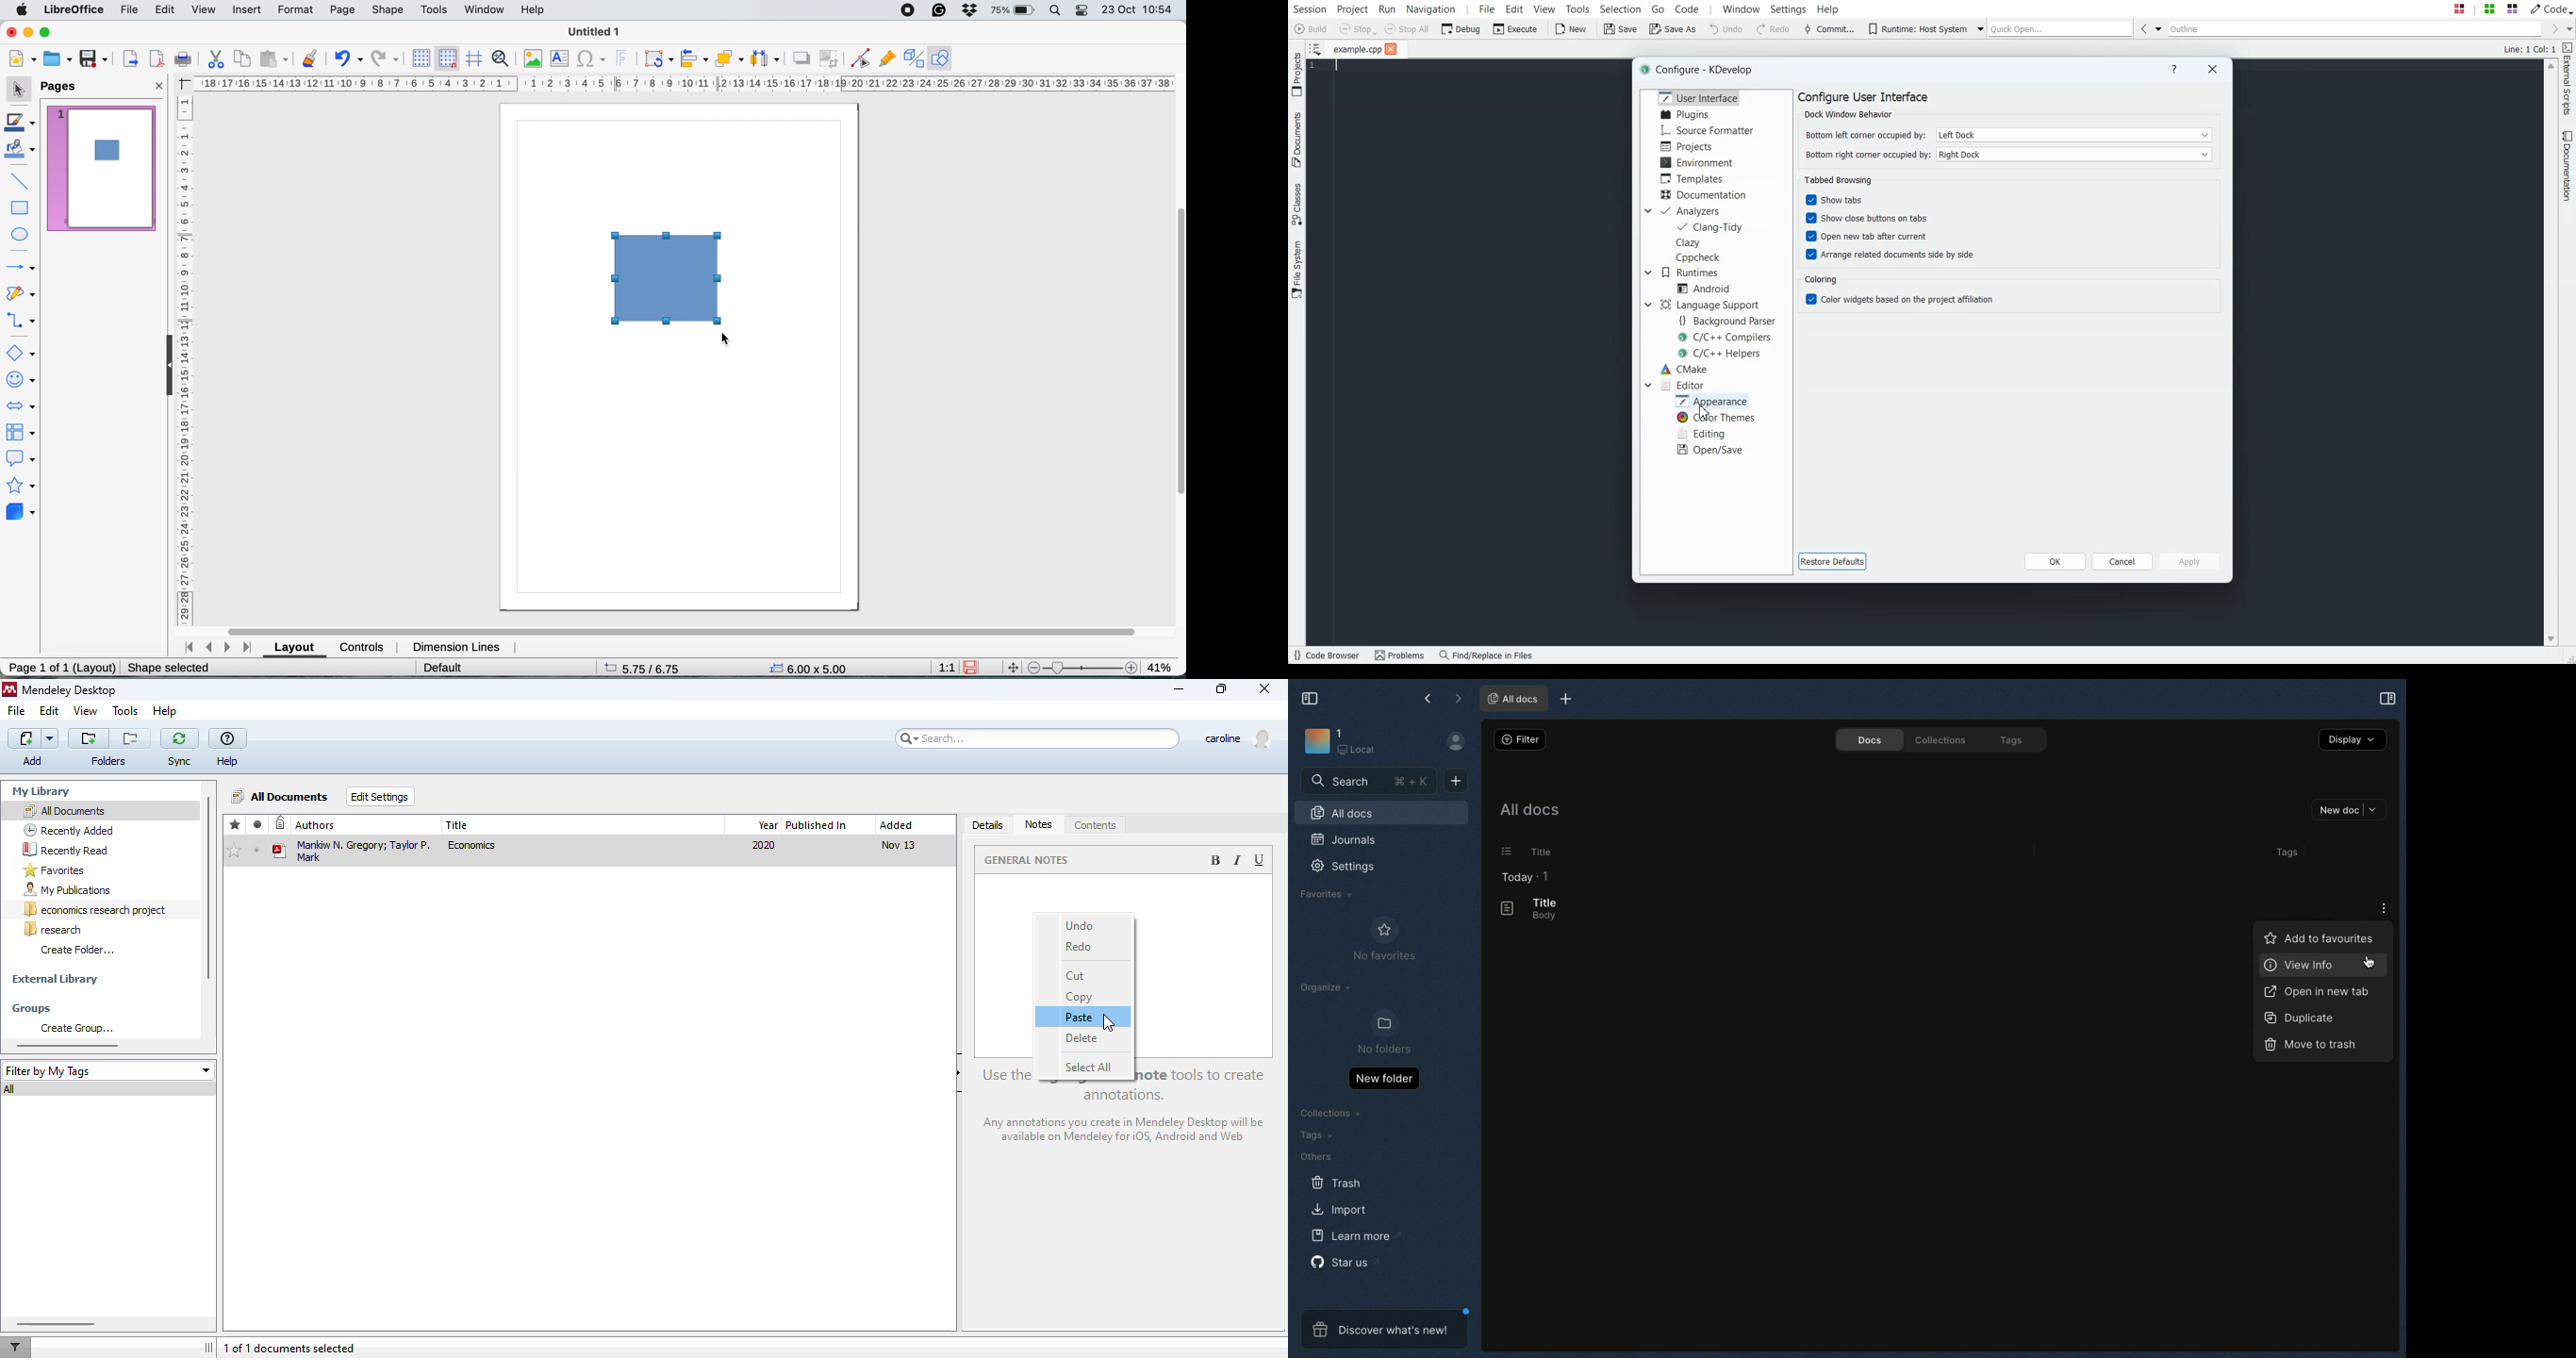 This screenshot has width=2576, height=1372. I want to click on close, so click(12, 31).